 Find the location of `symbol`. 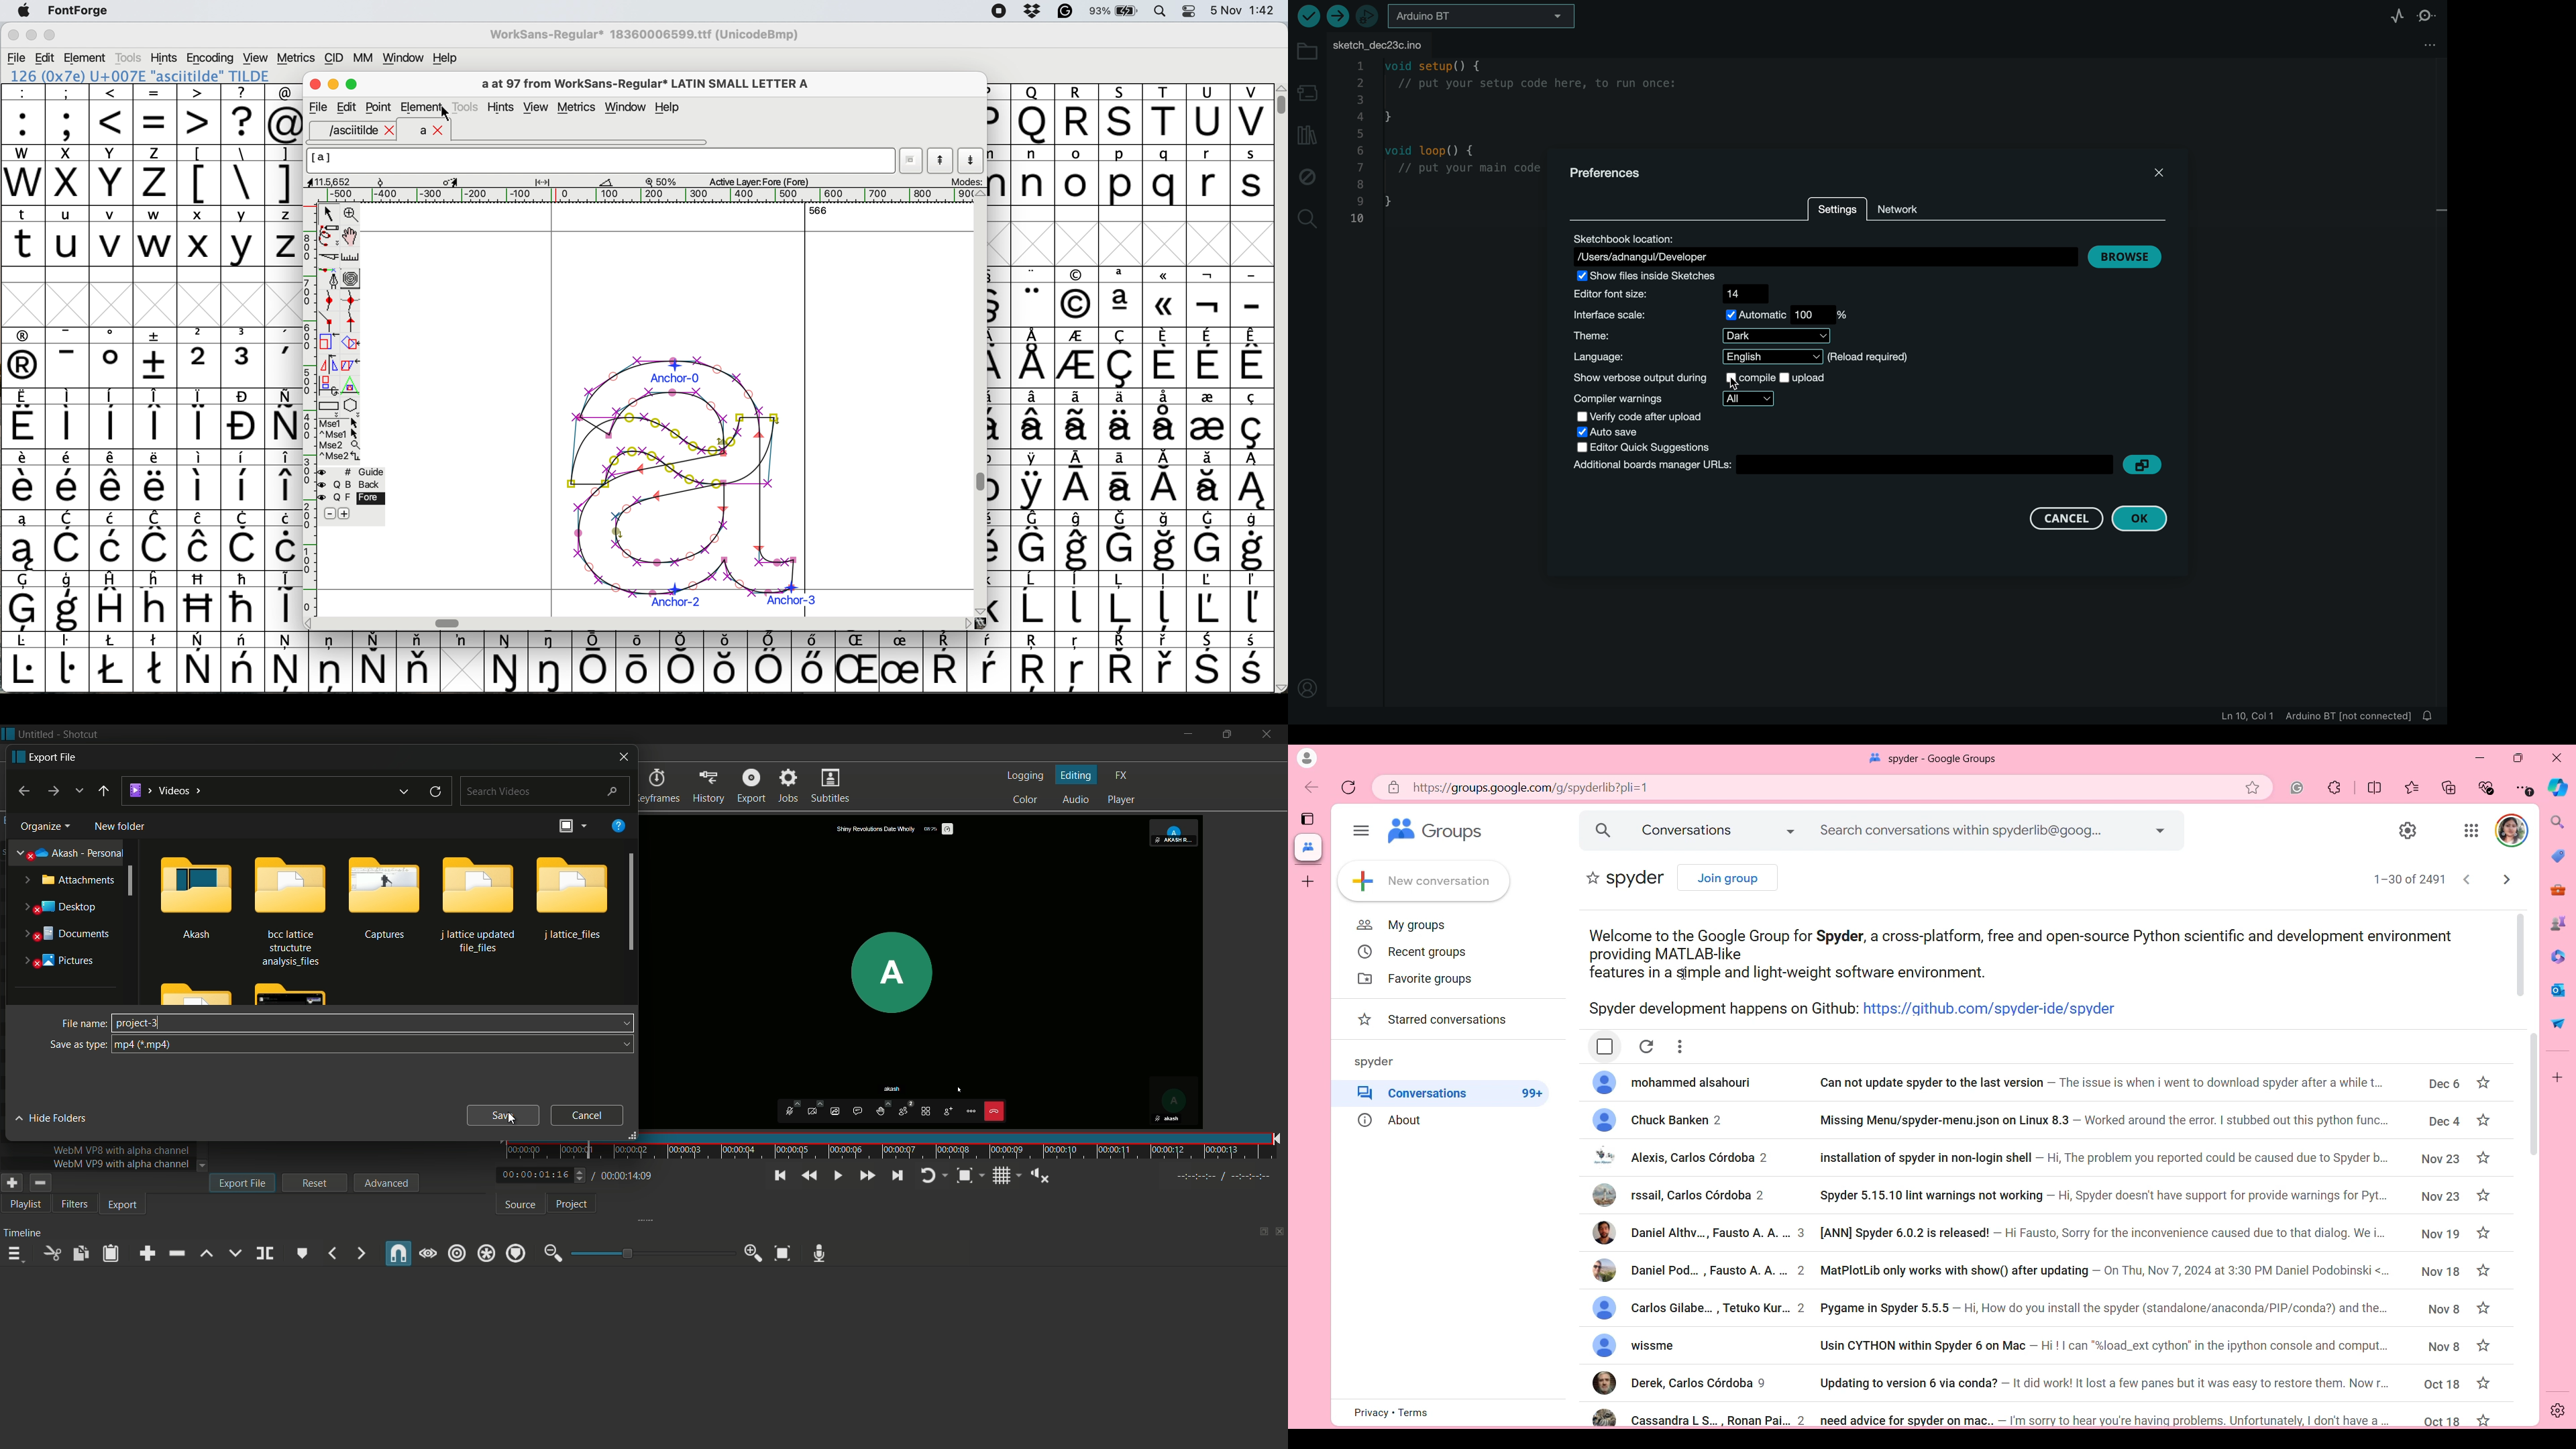

symbol is located at coordinates (418, 662).